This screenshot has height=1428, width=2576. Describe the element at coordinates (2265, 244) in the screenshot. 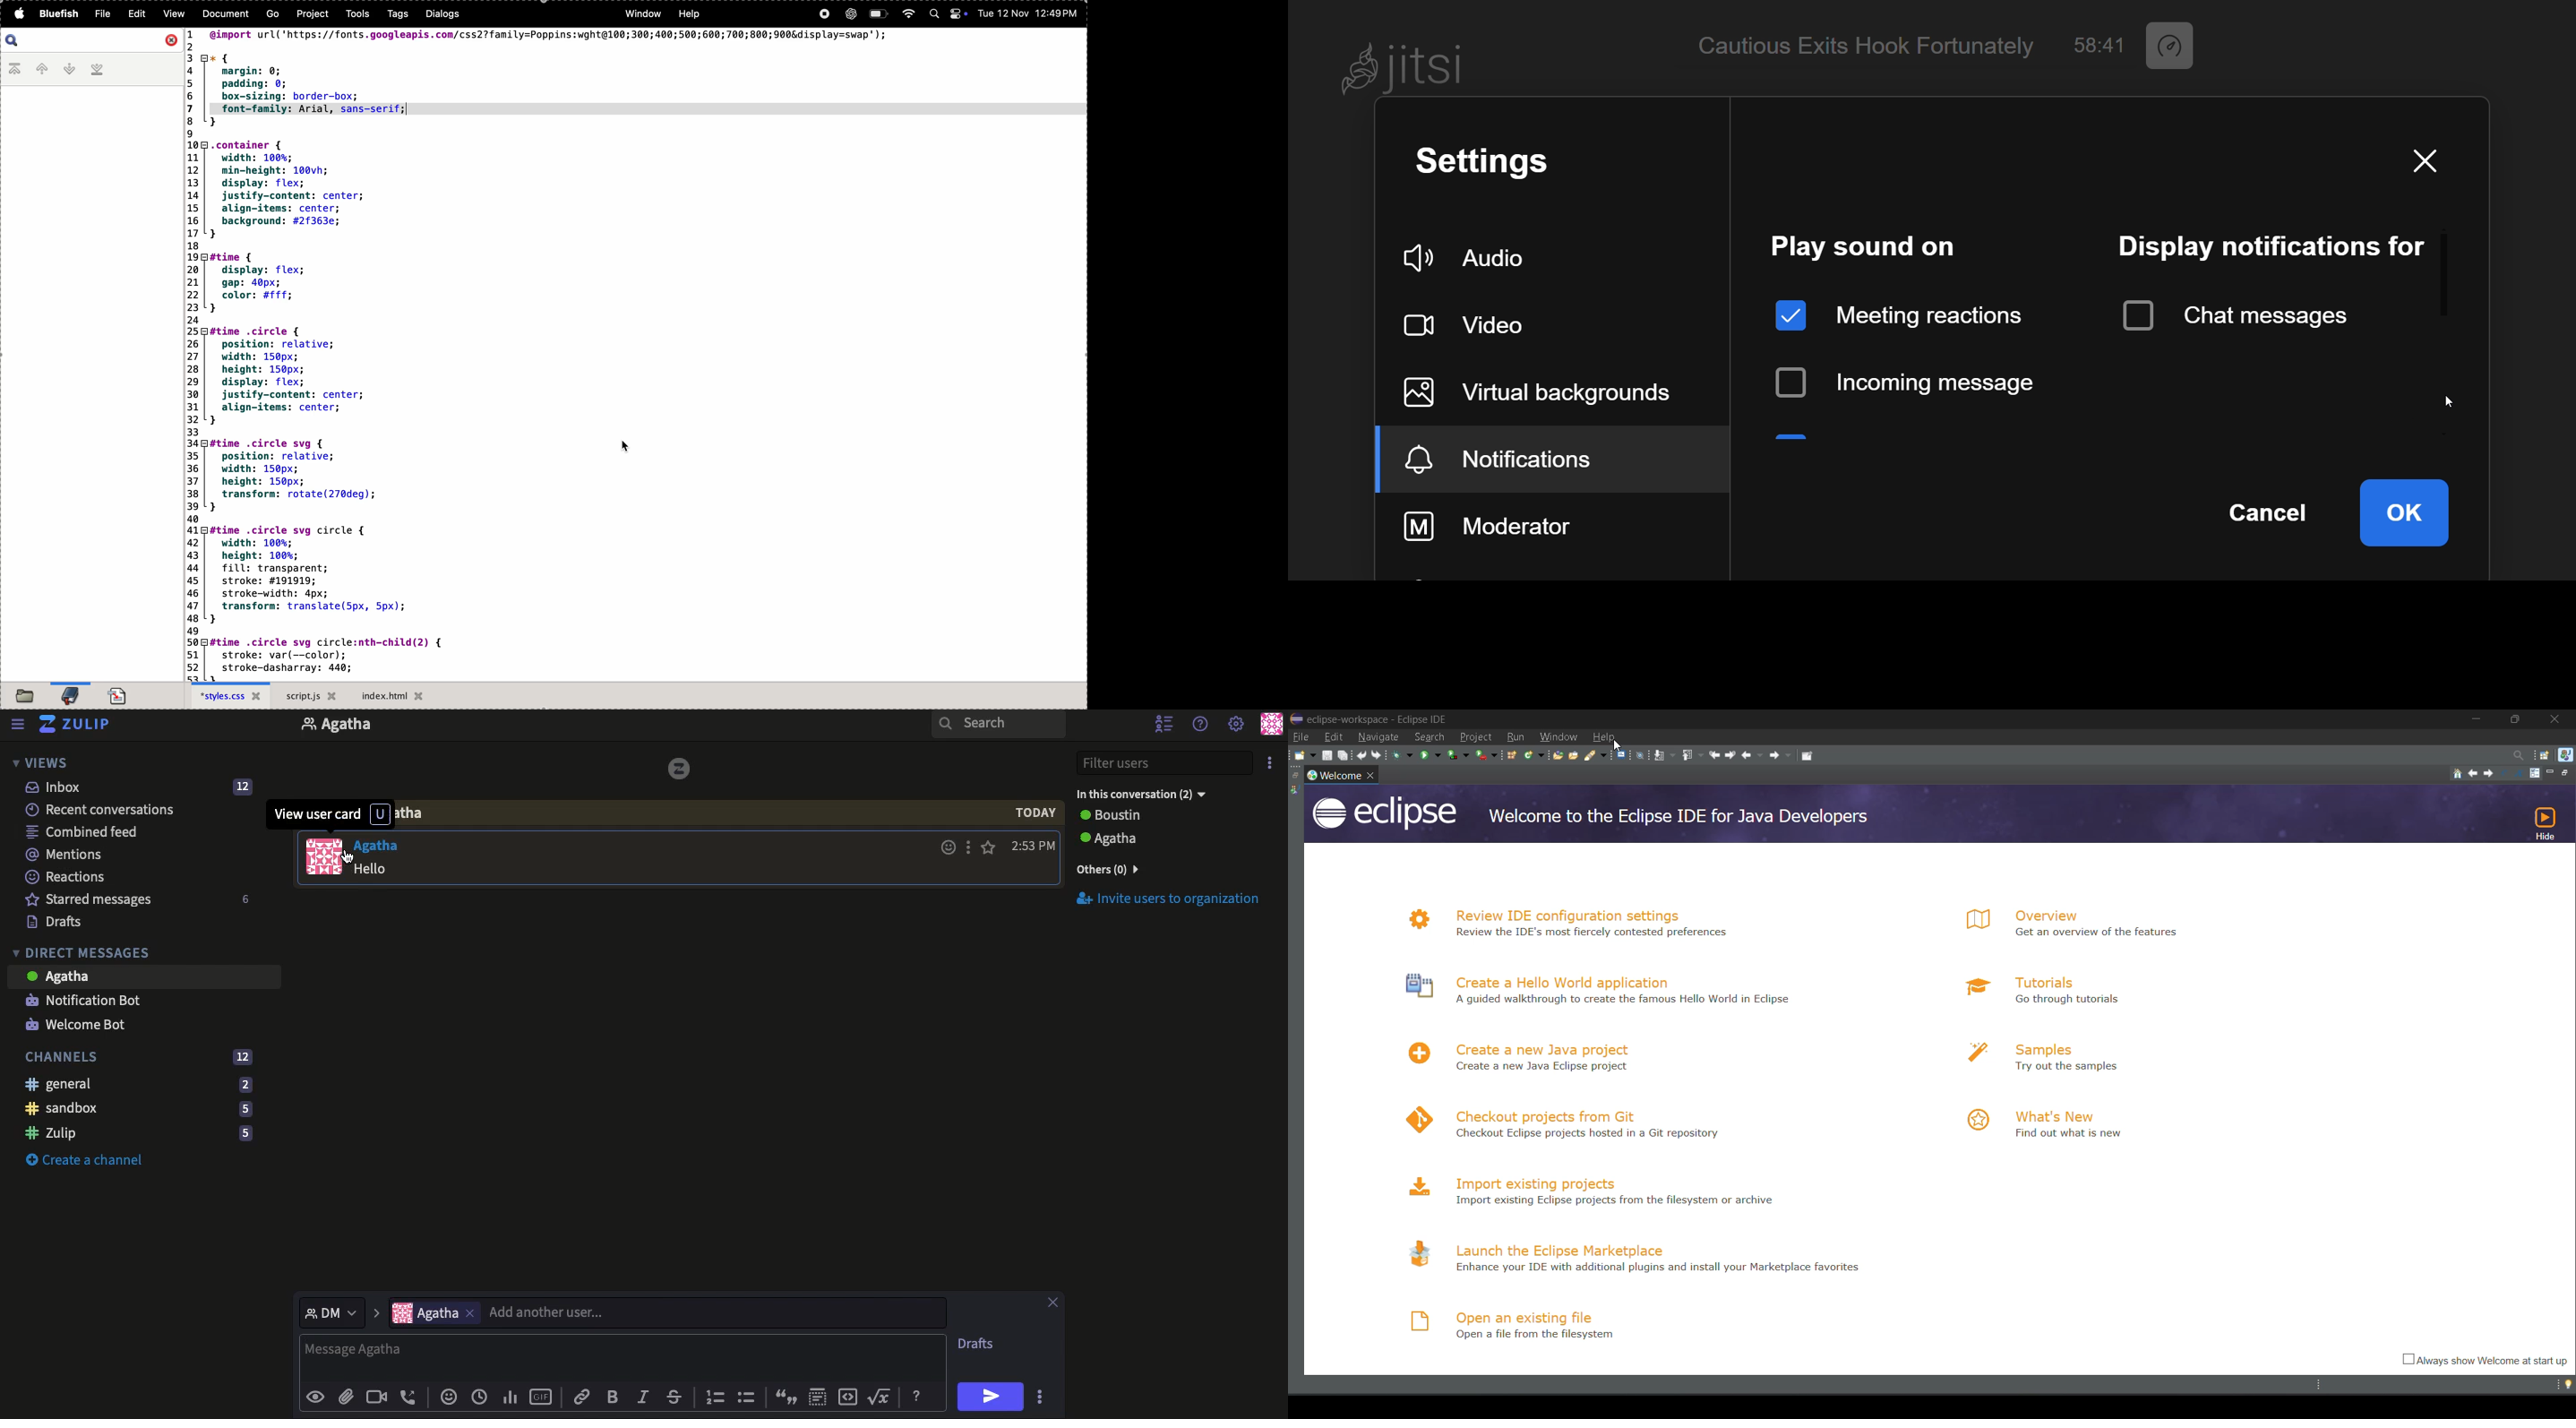

I see `display notification for` at that location.